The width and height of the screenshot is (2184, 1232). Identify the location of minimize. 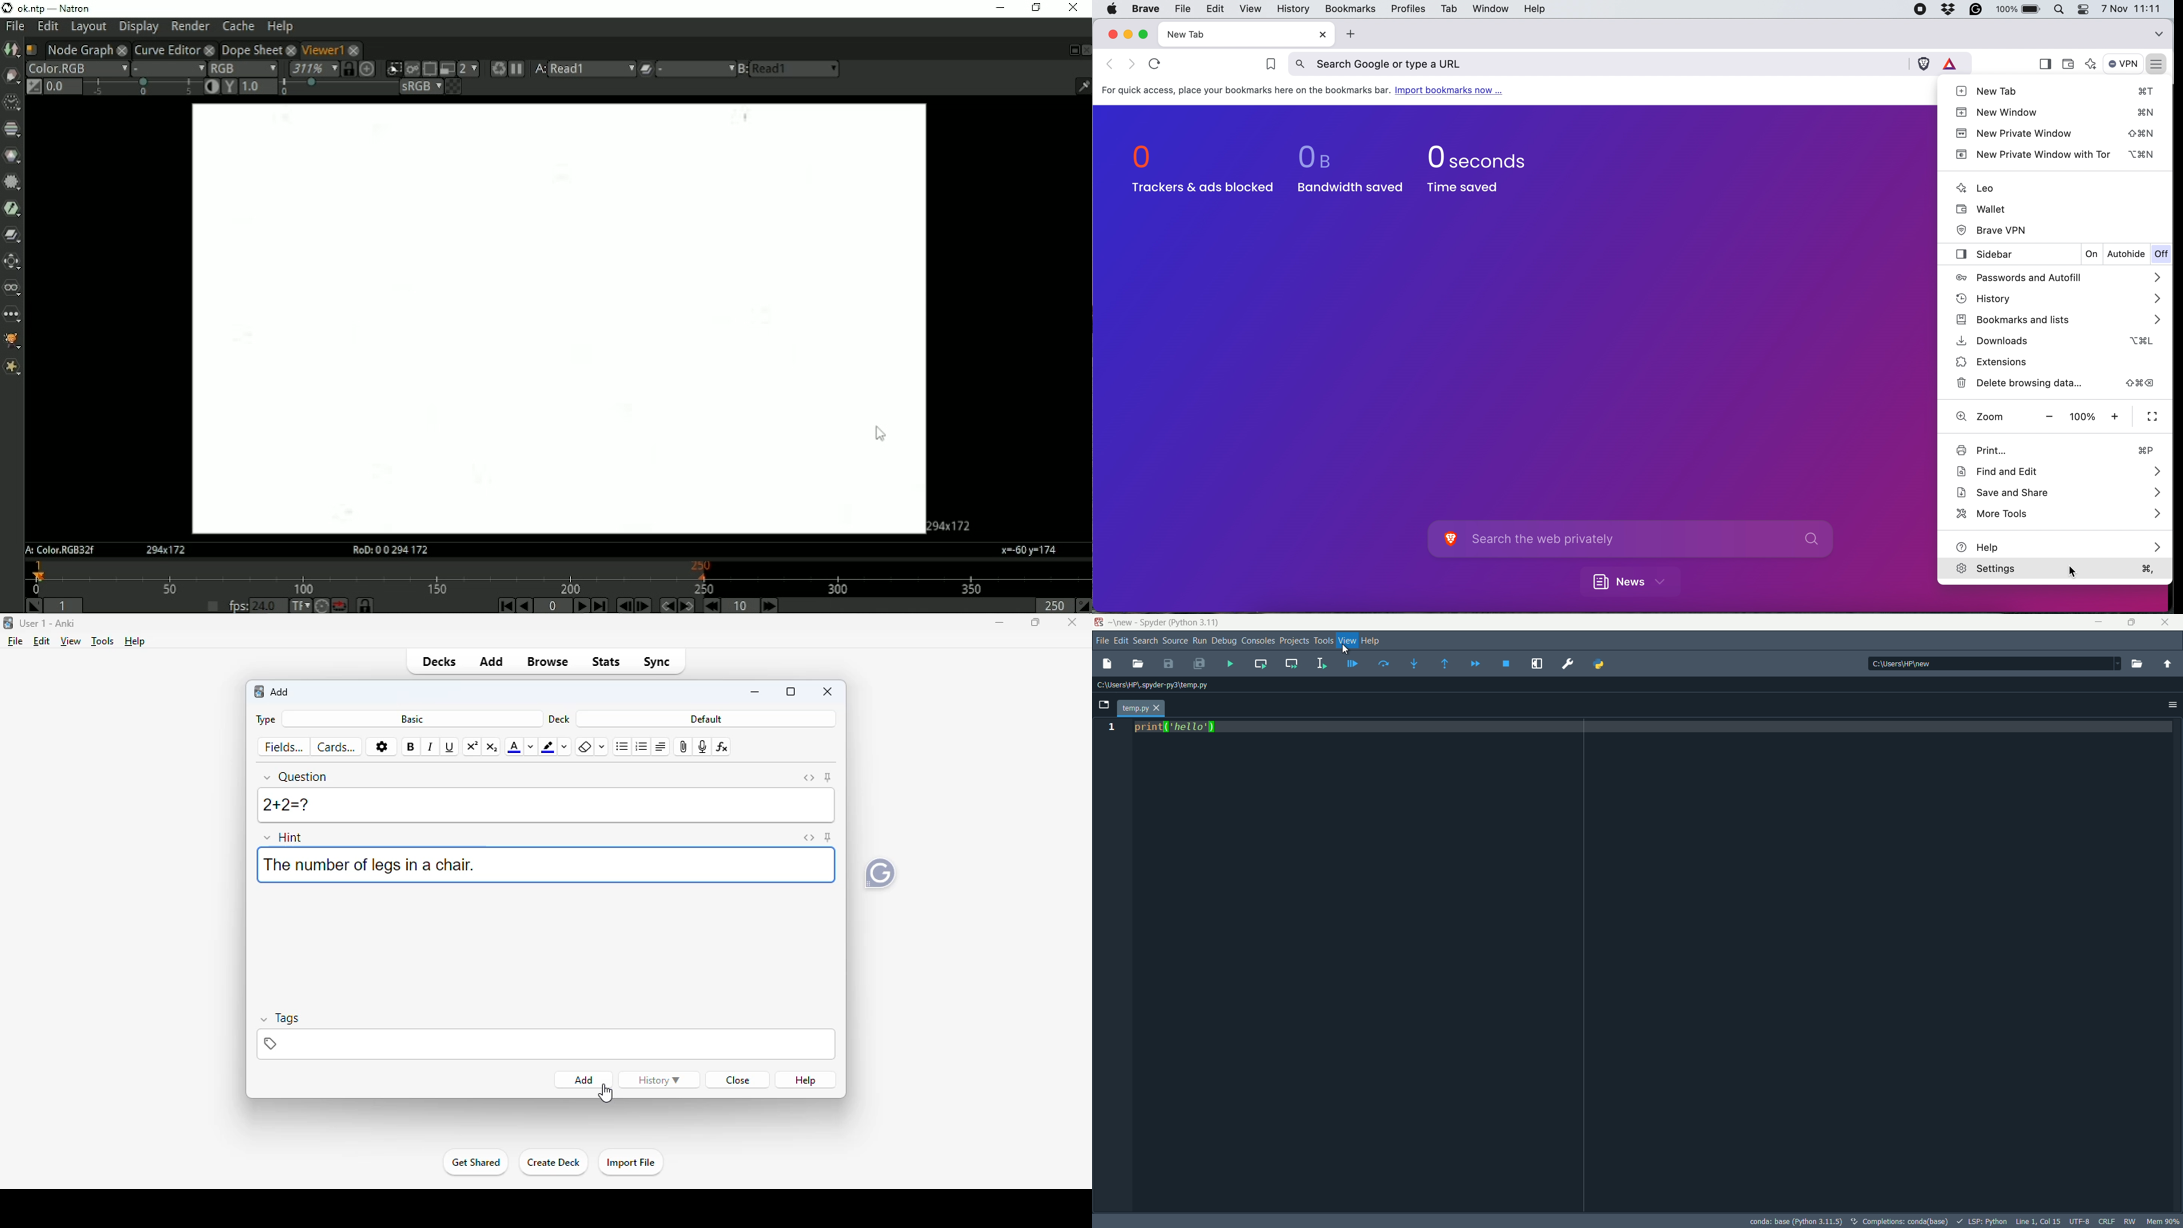
(757, 692).